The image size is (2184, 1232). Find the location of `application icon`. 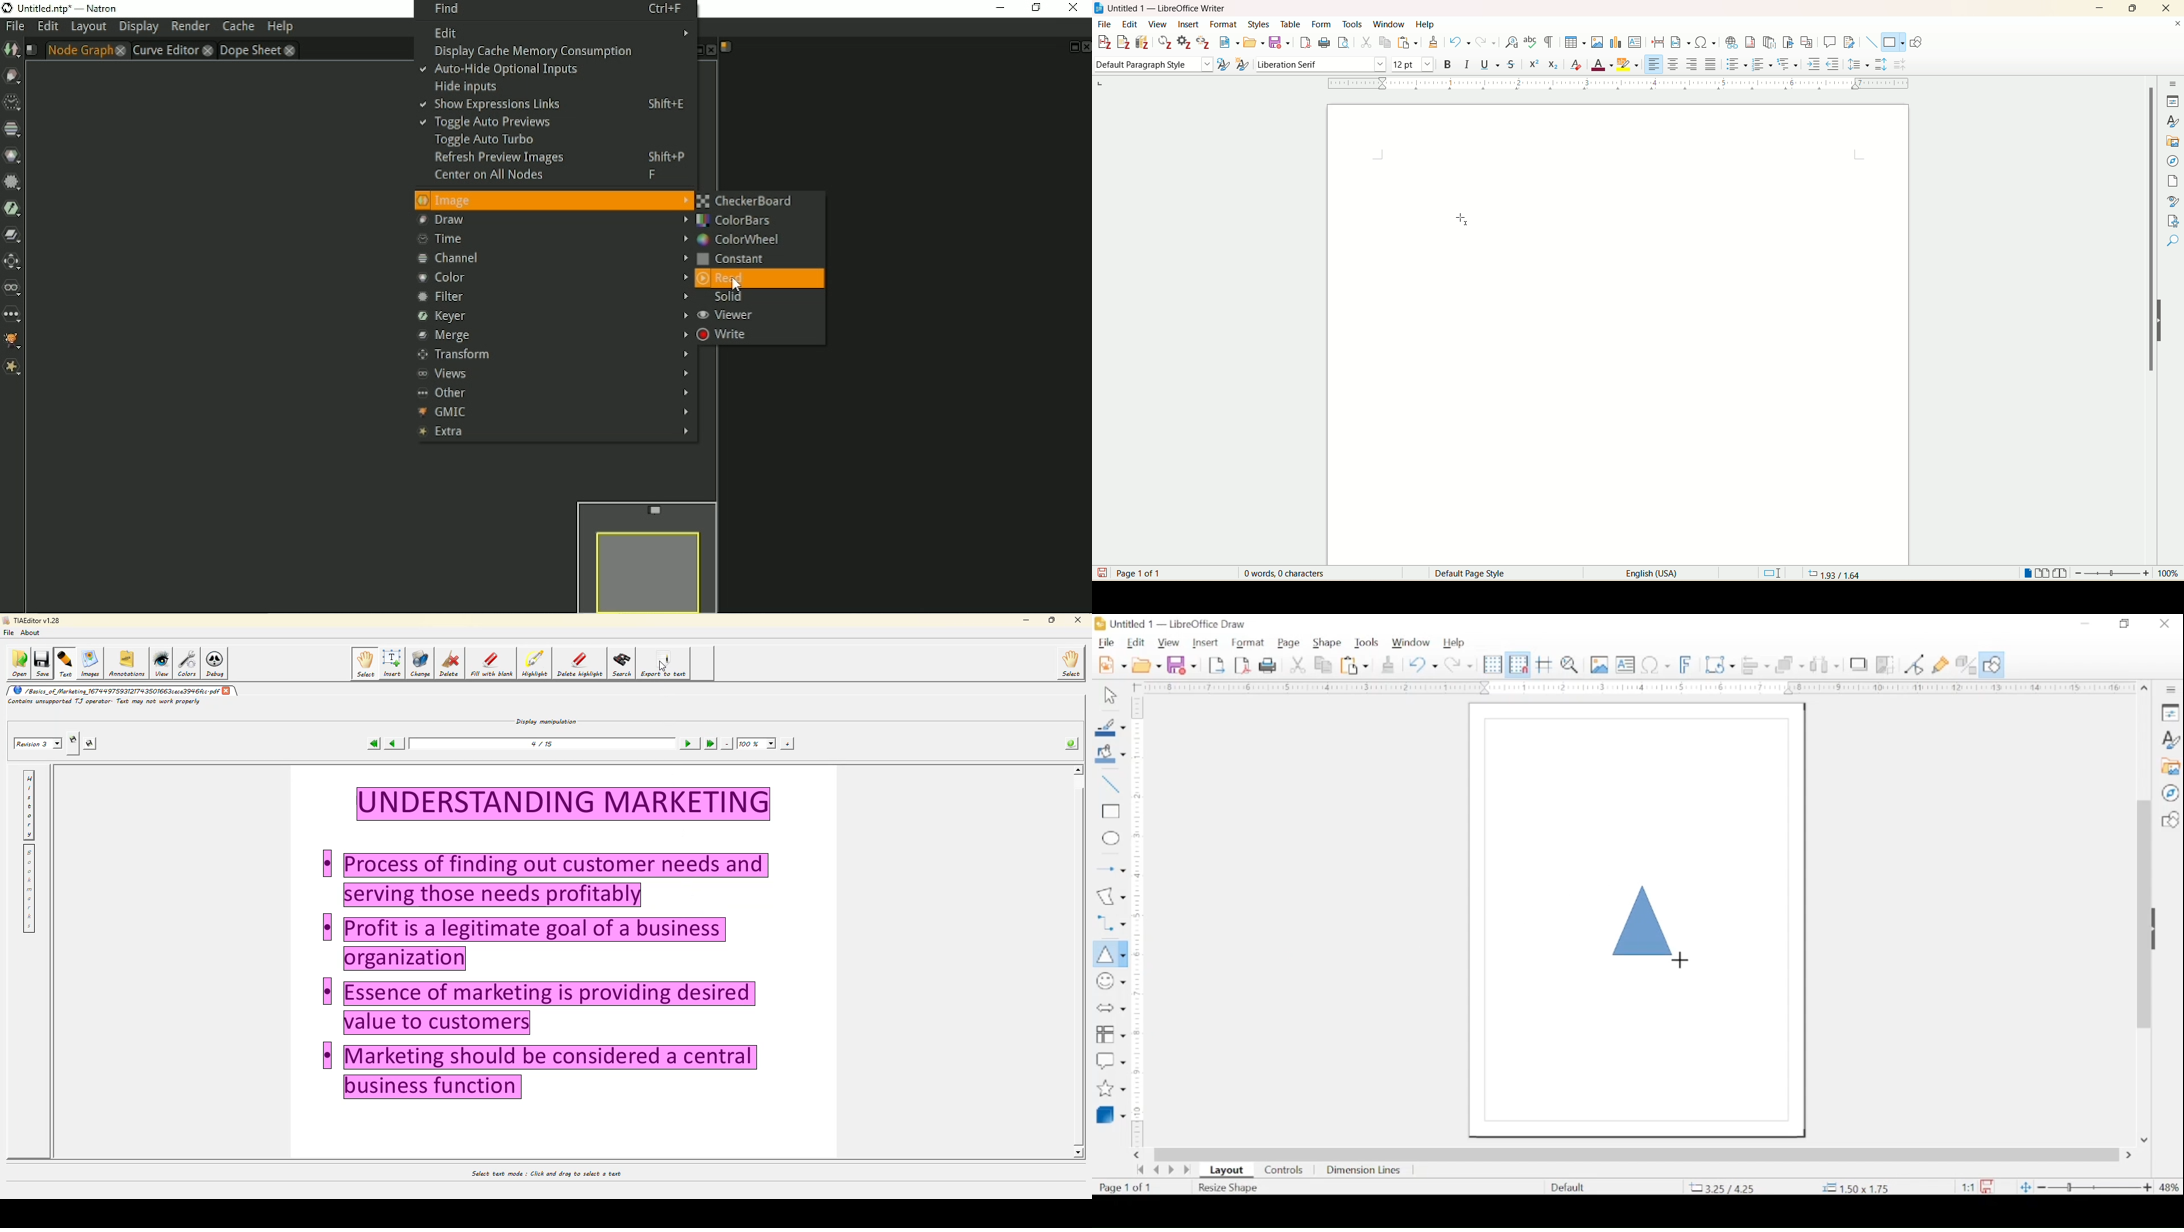

application icon is located at coordinates (1099, 7).